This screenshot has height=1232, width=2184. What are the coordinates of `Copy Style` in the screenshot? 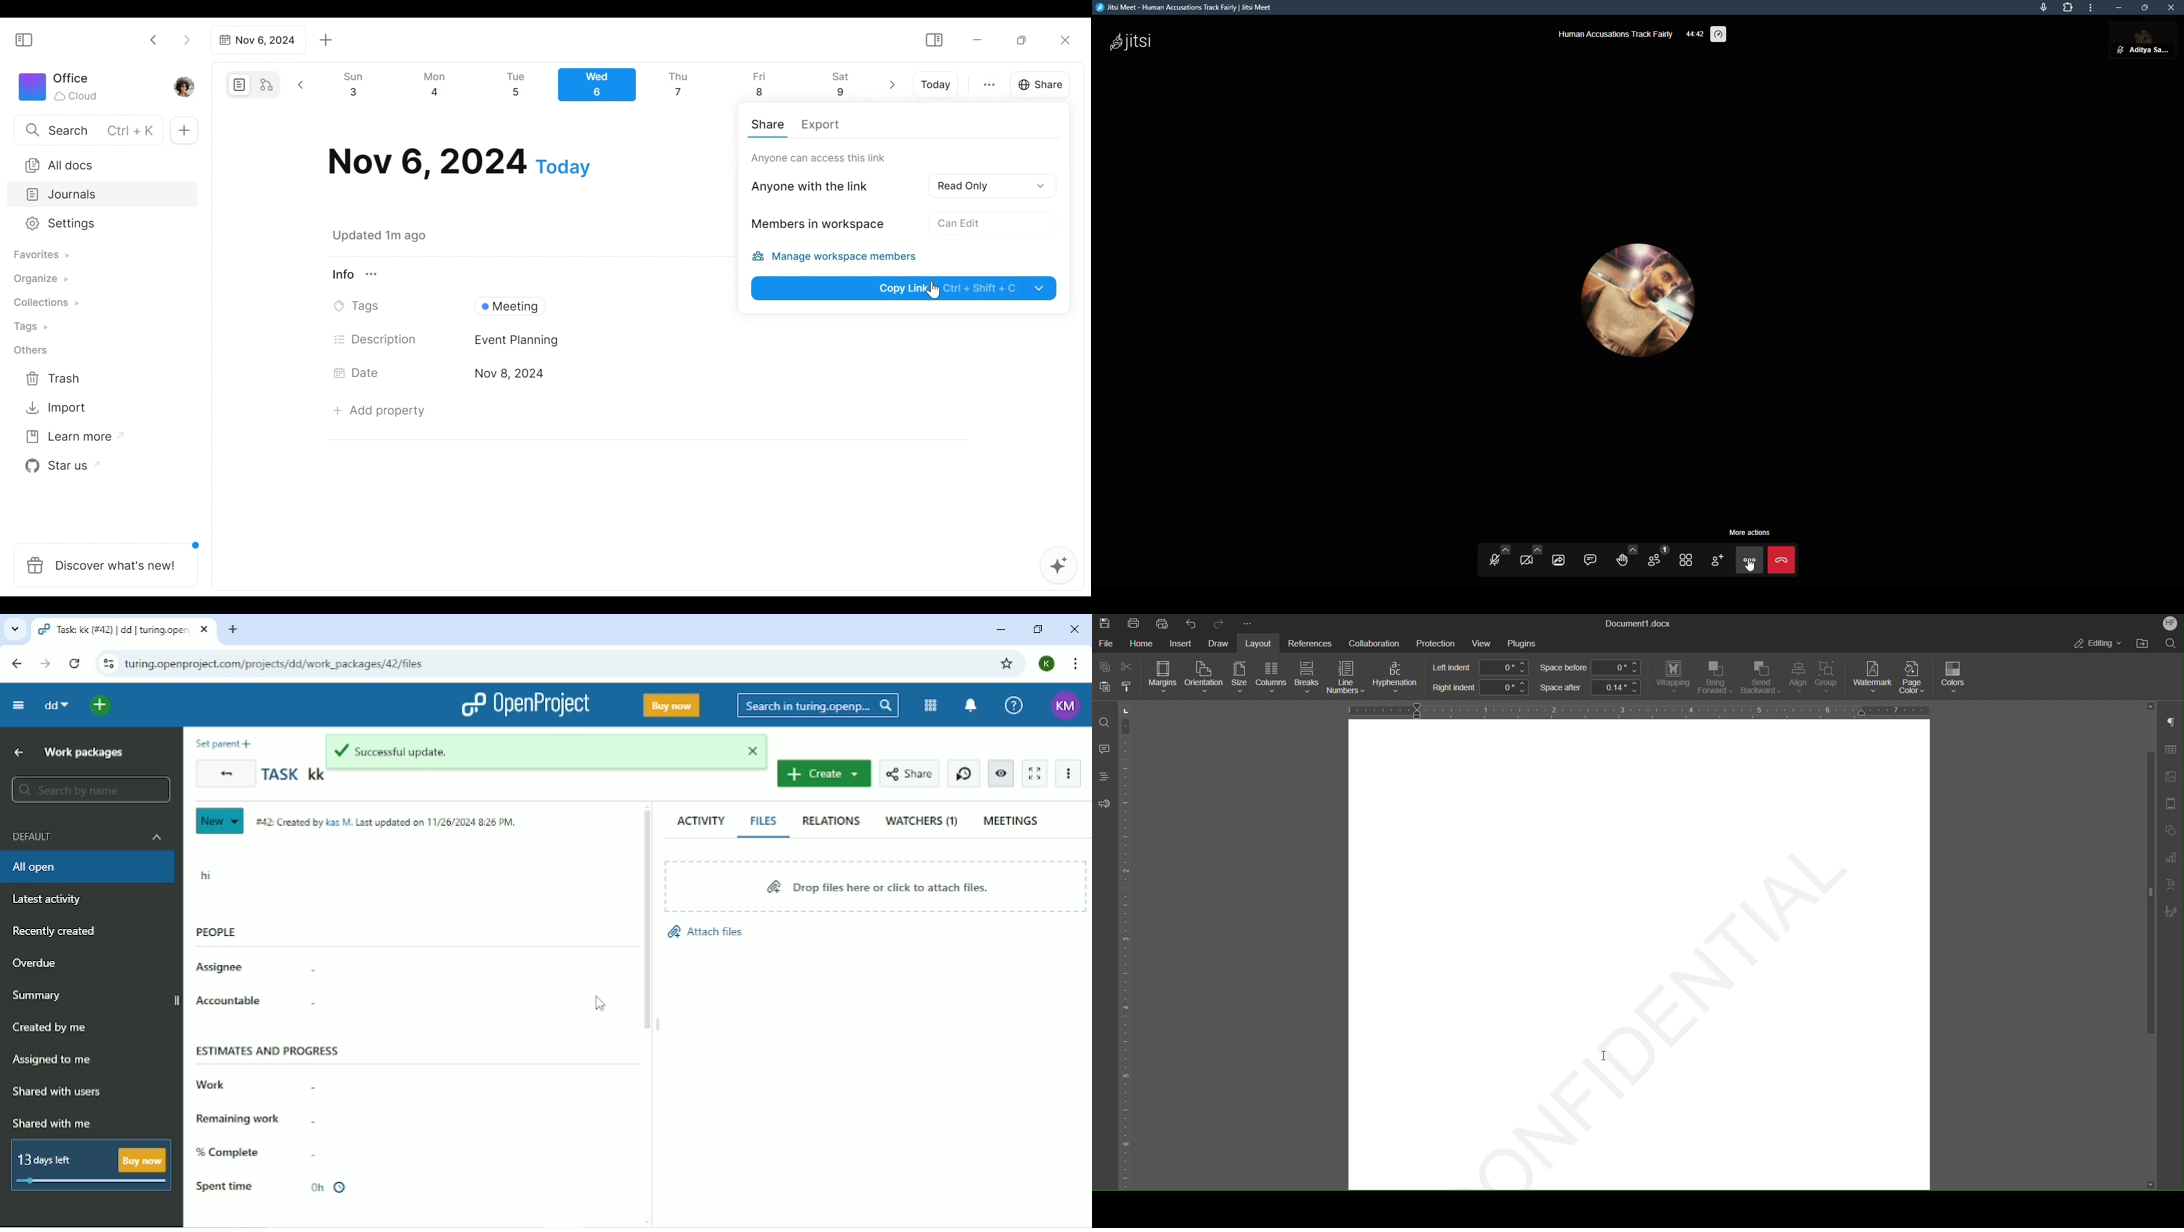 It's located at (1128, 687).